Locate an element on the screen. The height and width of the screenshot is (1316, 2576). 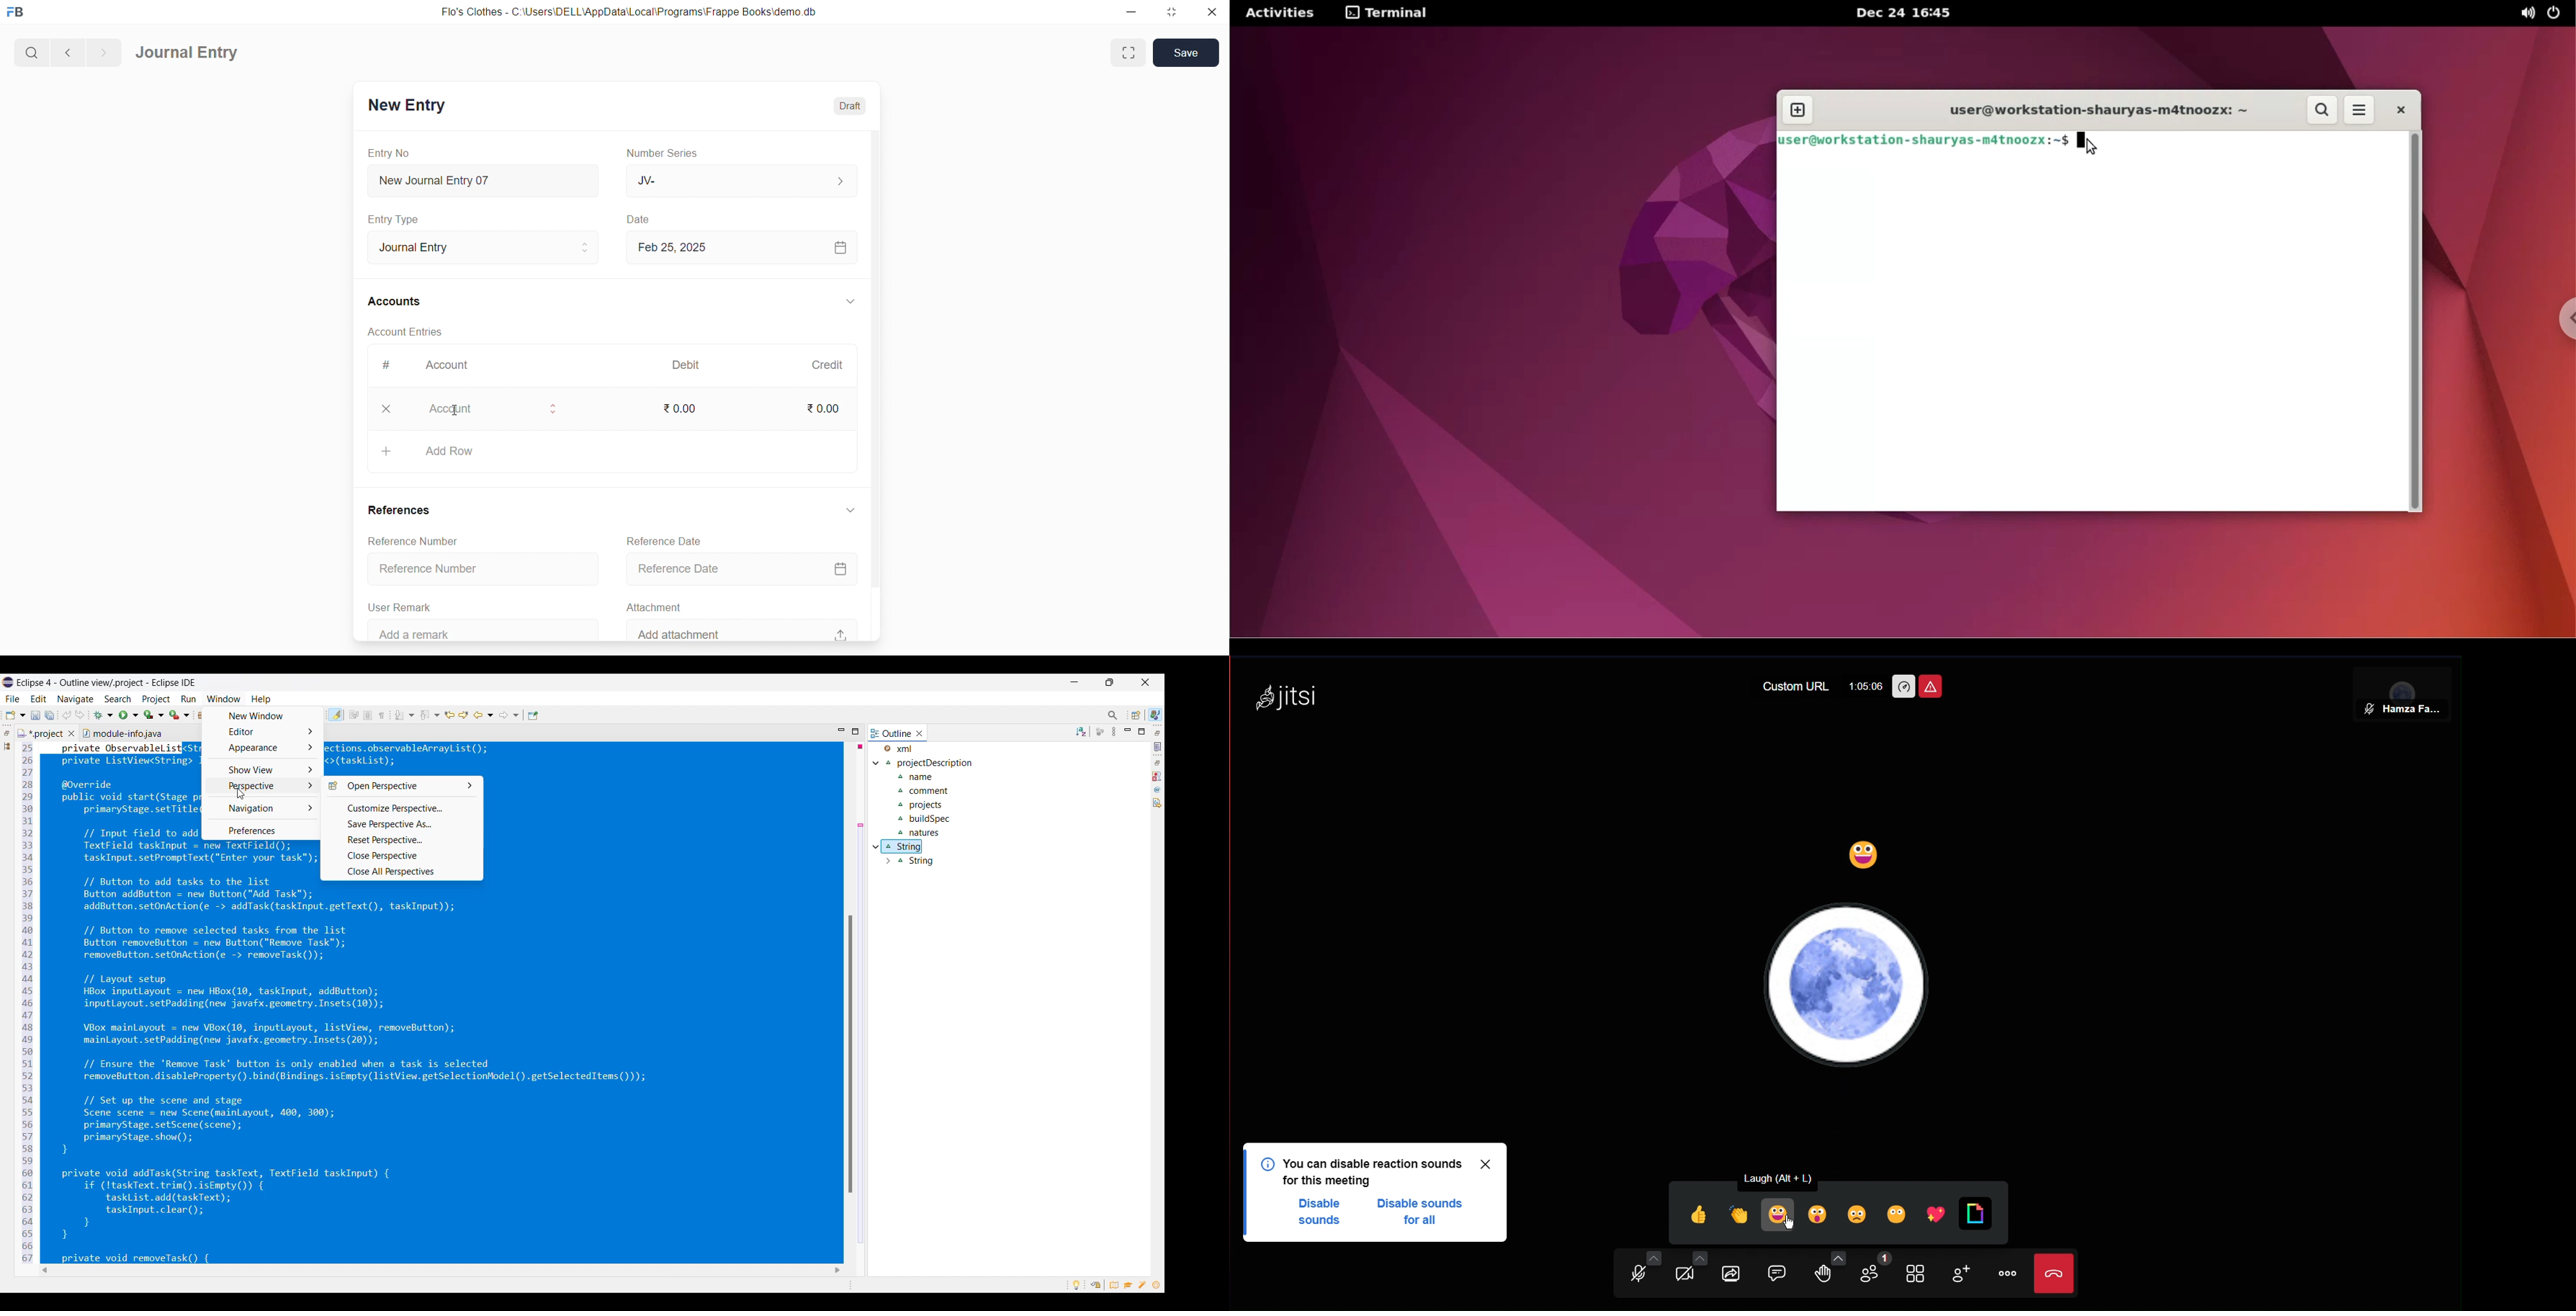
Entry Type is located at coordinates (394, 219).